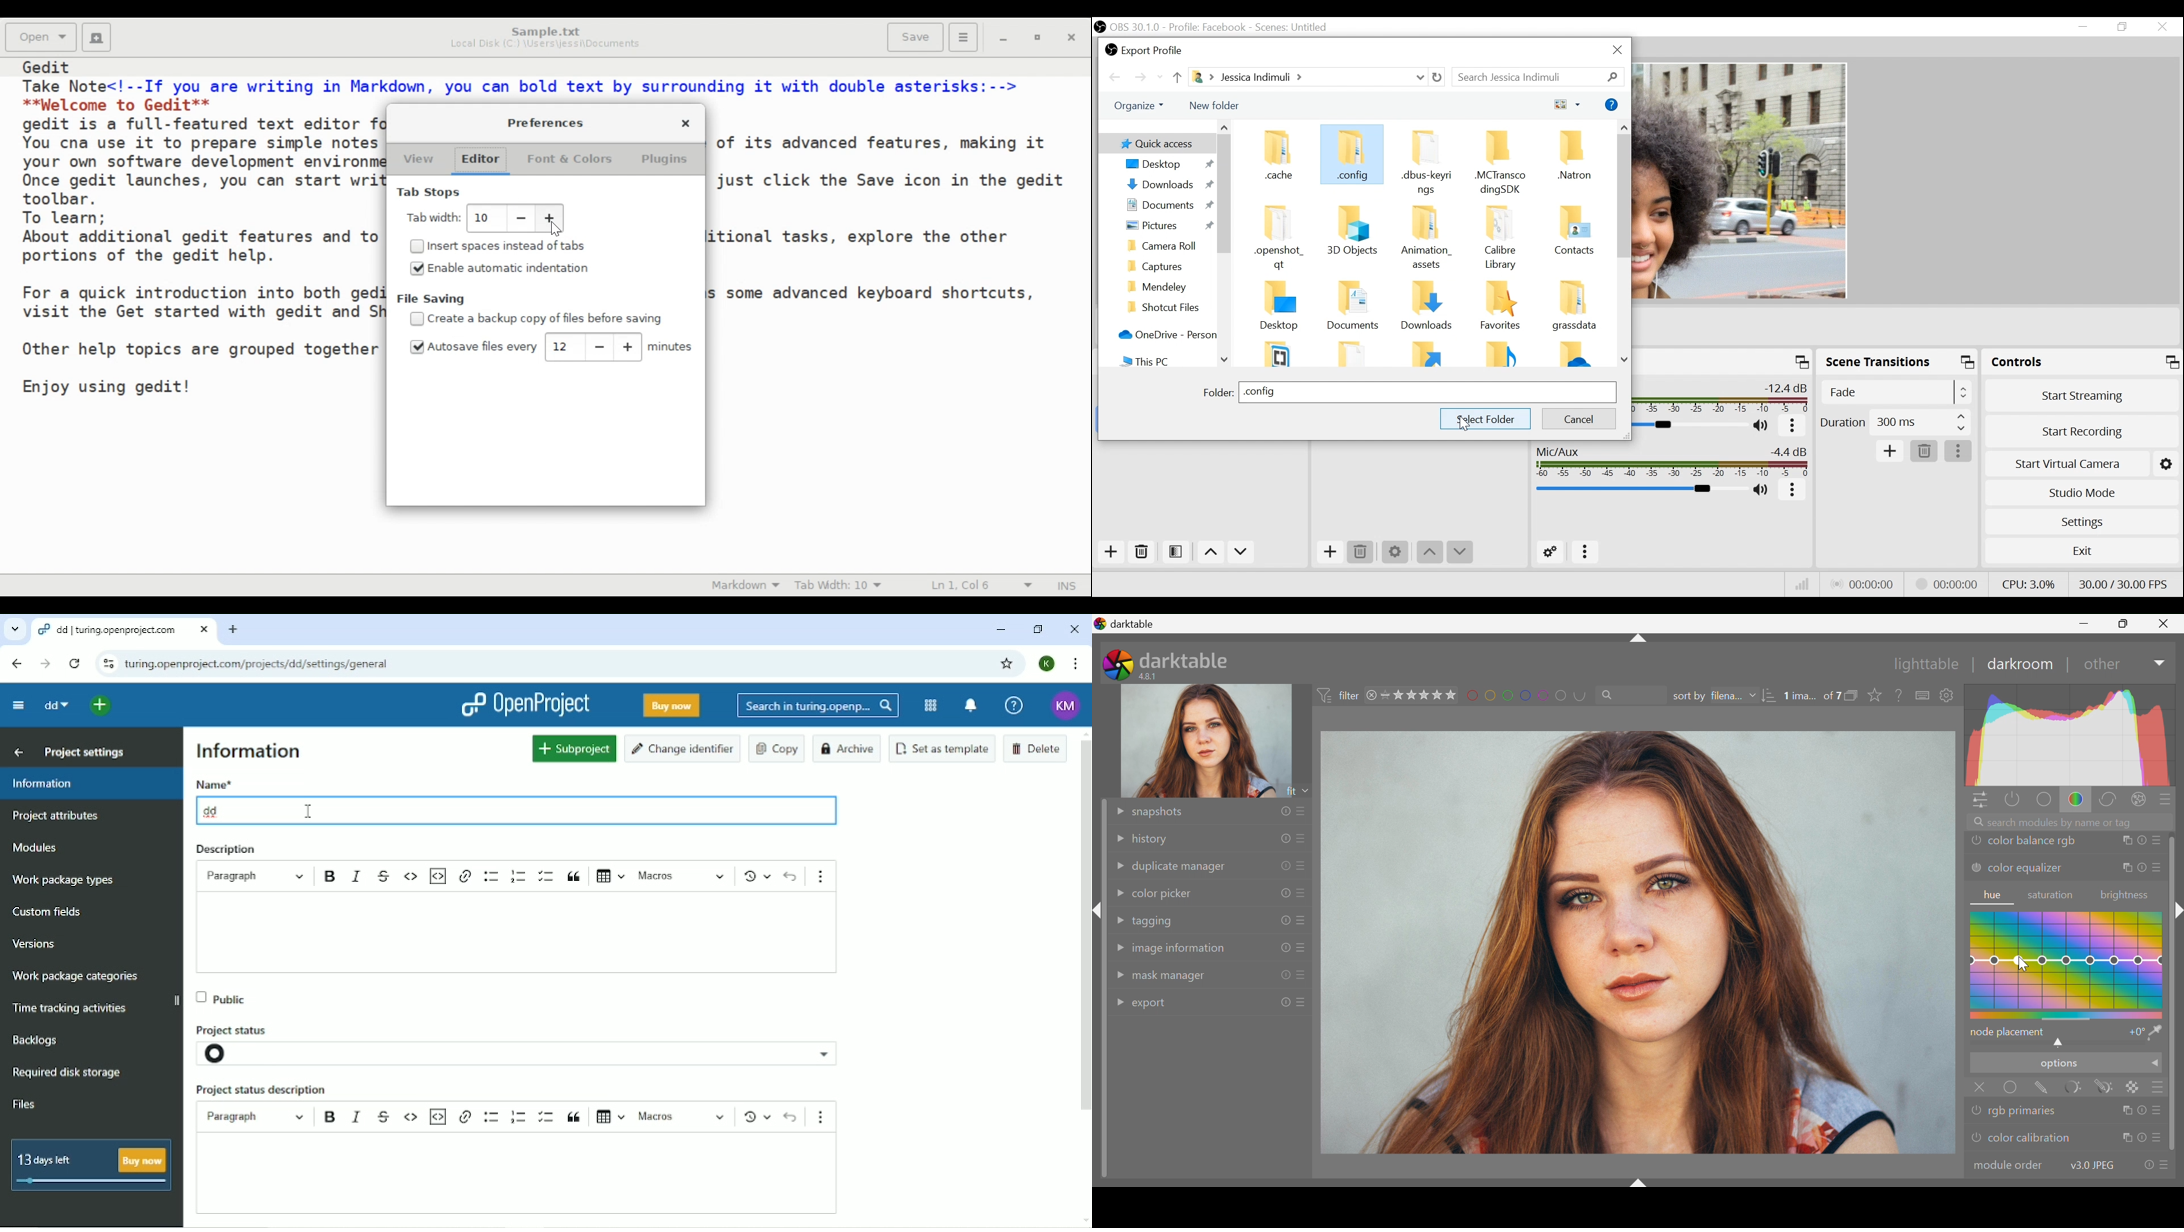 This screenshot has height=1232, width=2184. What do you see at coordinates (1625, 128) in the screenshot?
I see `Scroll up` at bounding box center [1625, 128].